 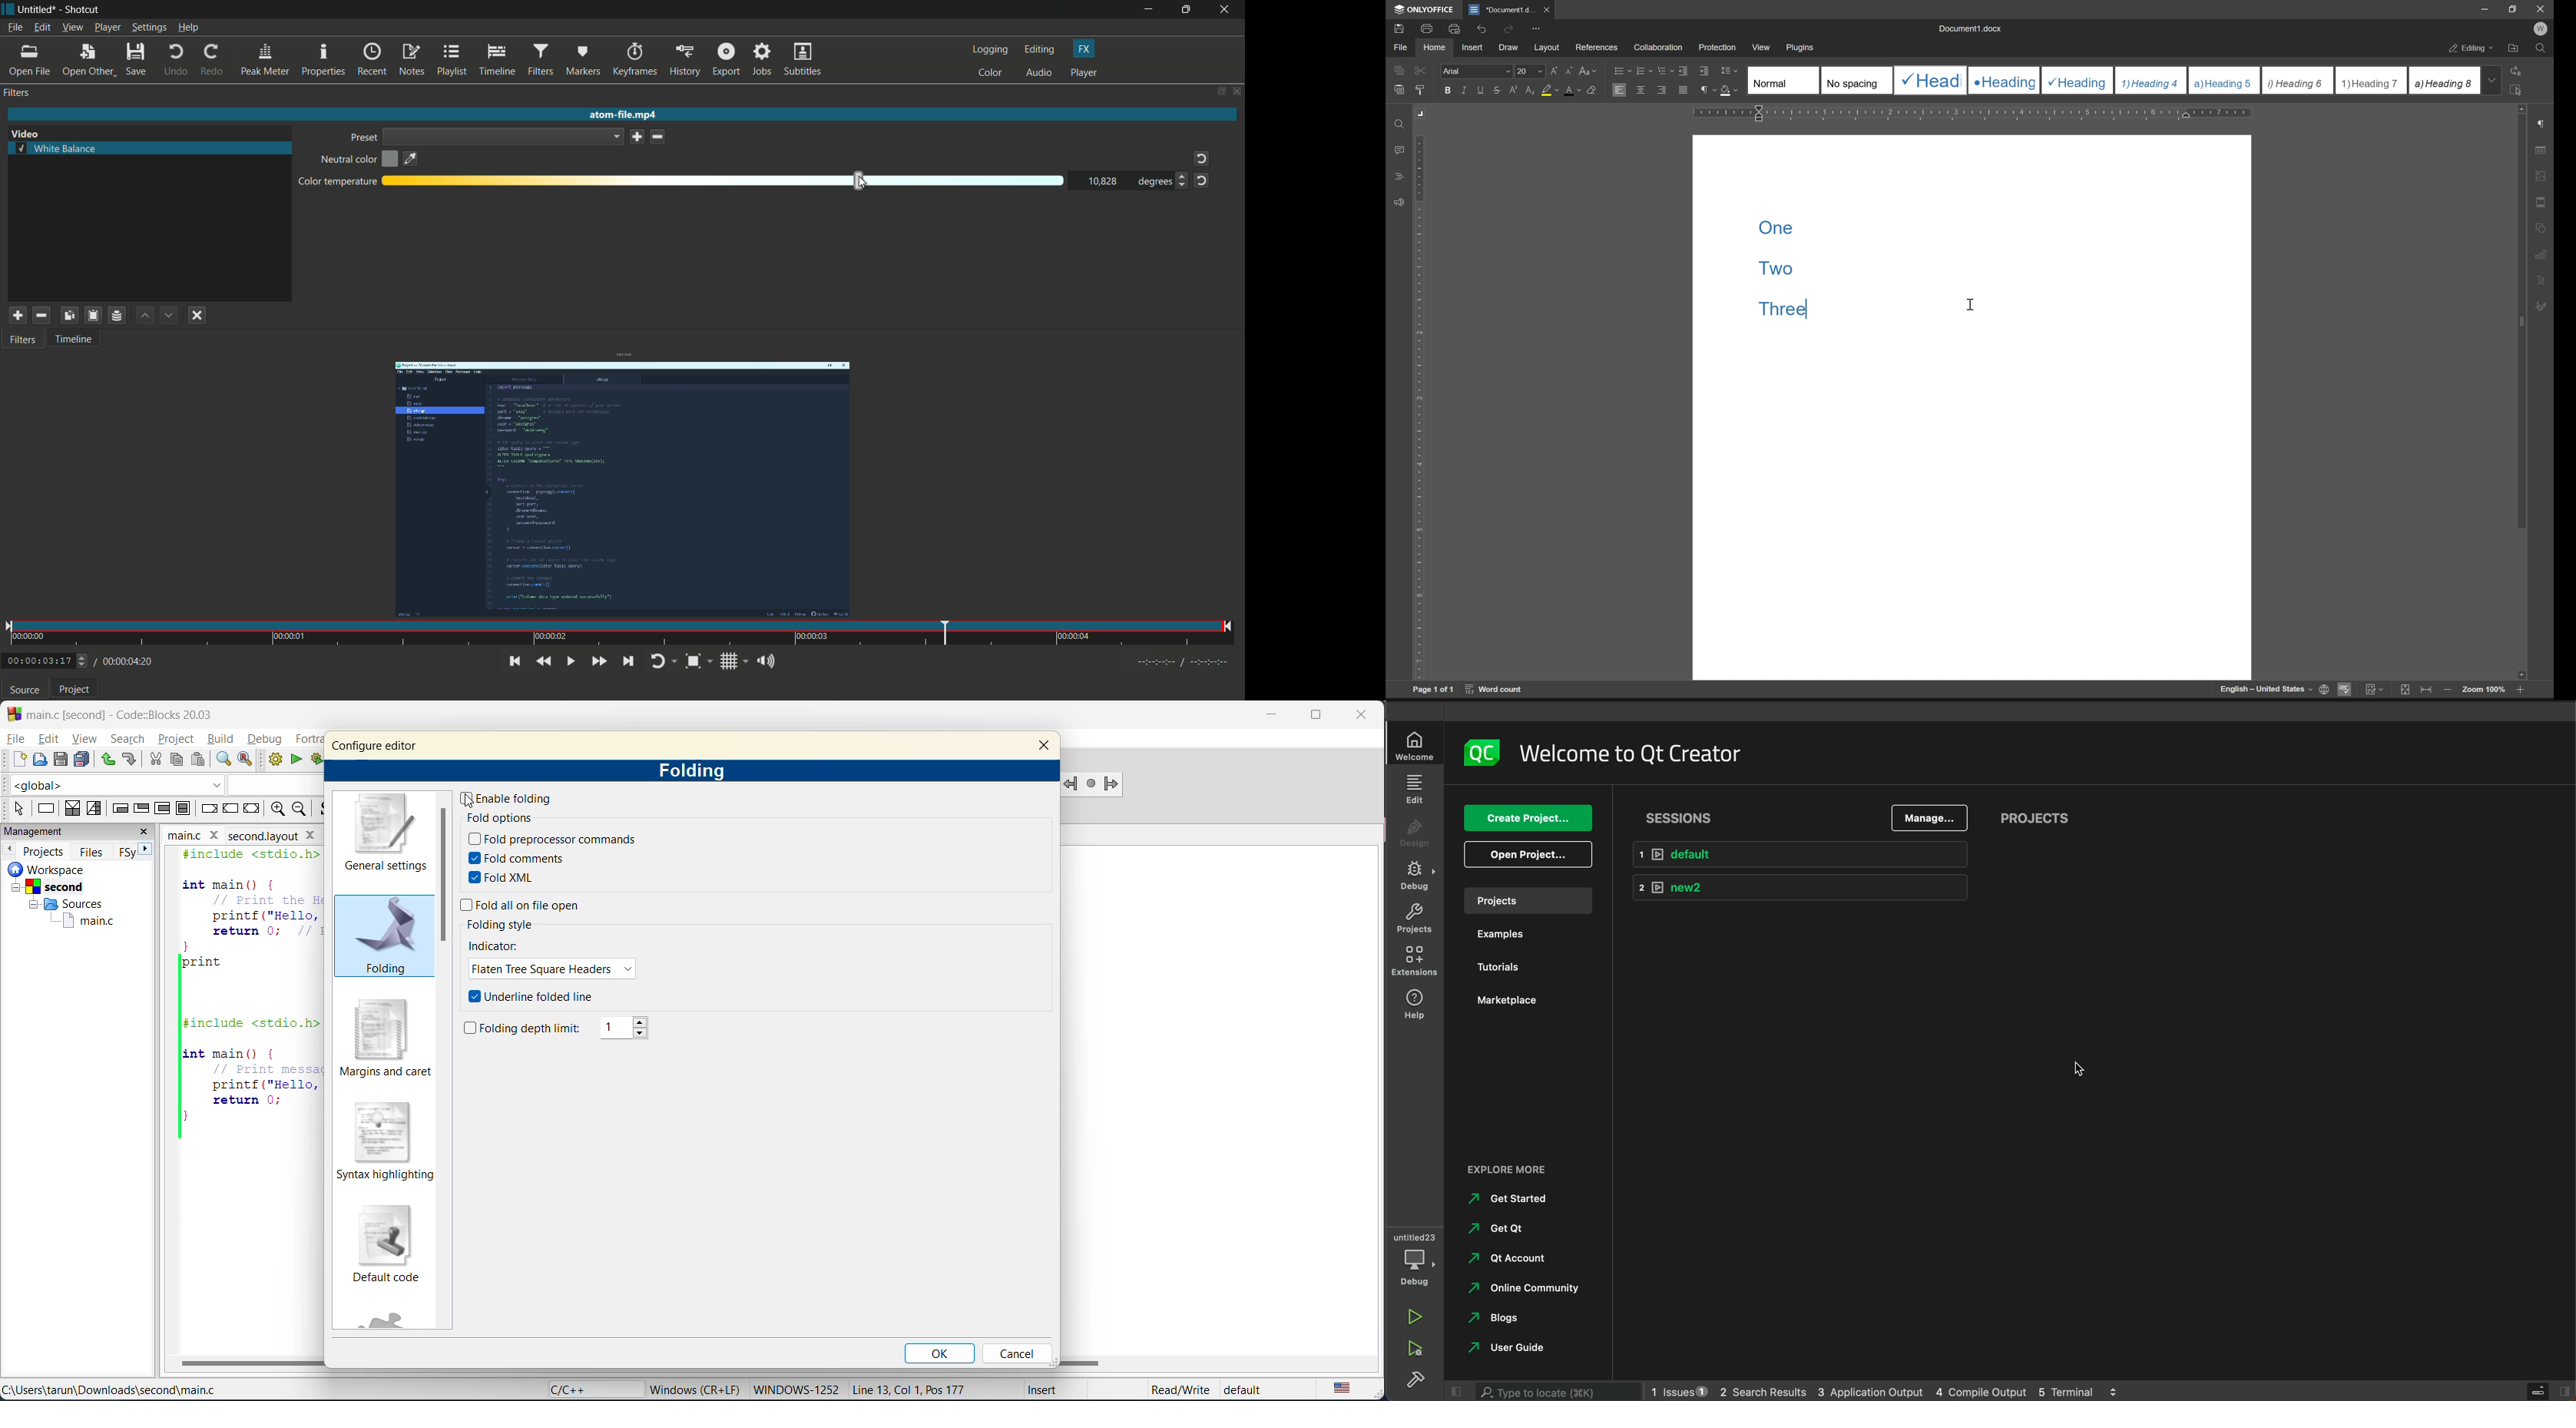 What do you see at coordinates (1707, 90) in the screenshot?
I see `paragraph` at bounding box center [1707, 90].